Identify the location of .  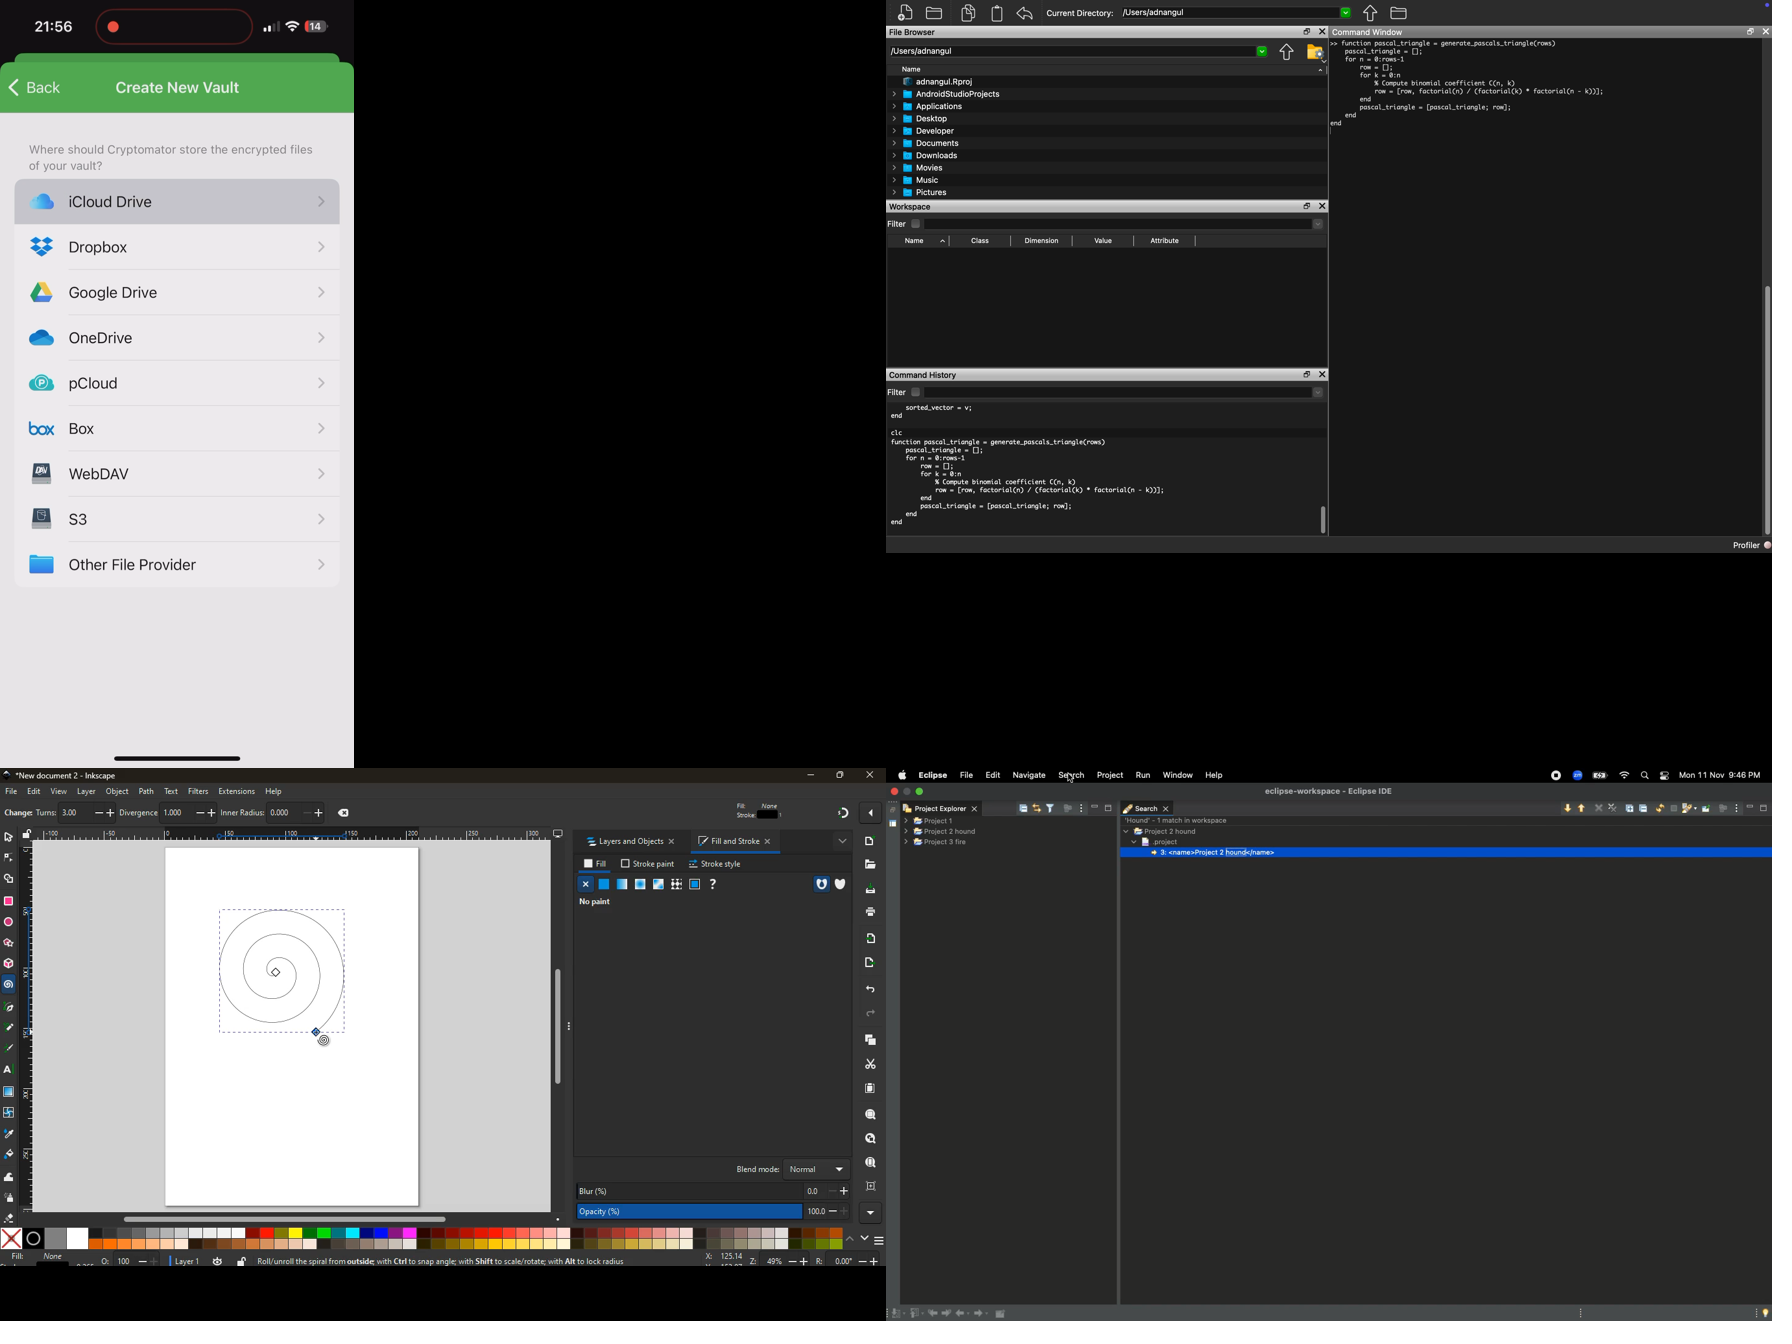
(9, 1029).